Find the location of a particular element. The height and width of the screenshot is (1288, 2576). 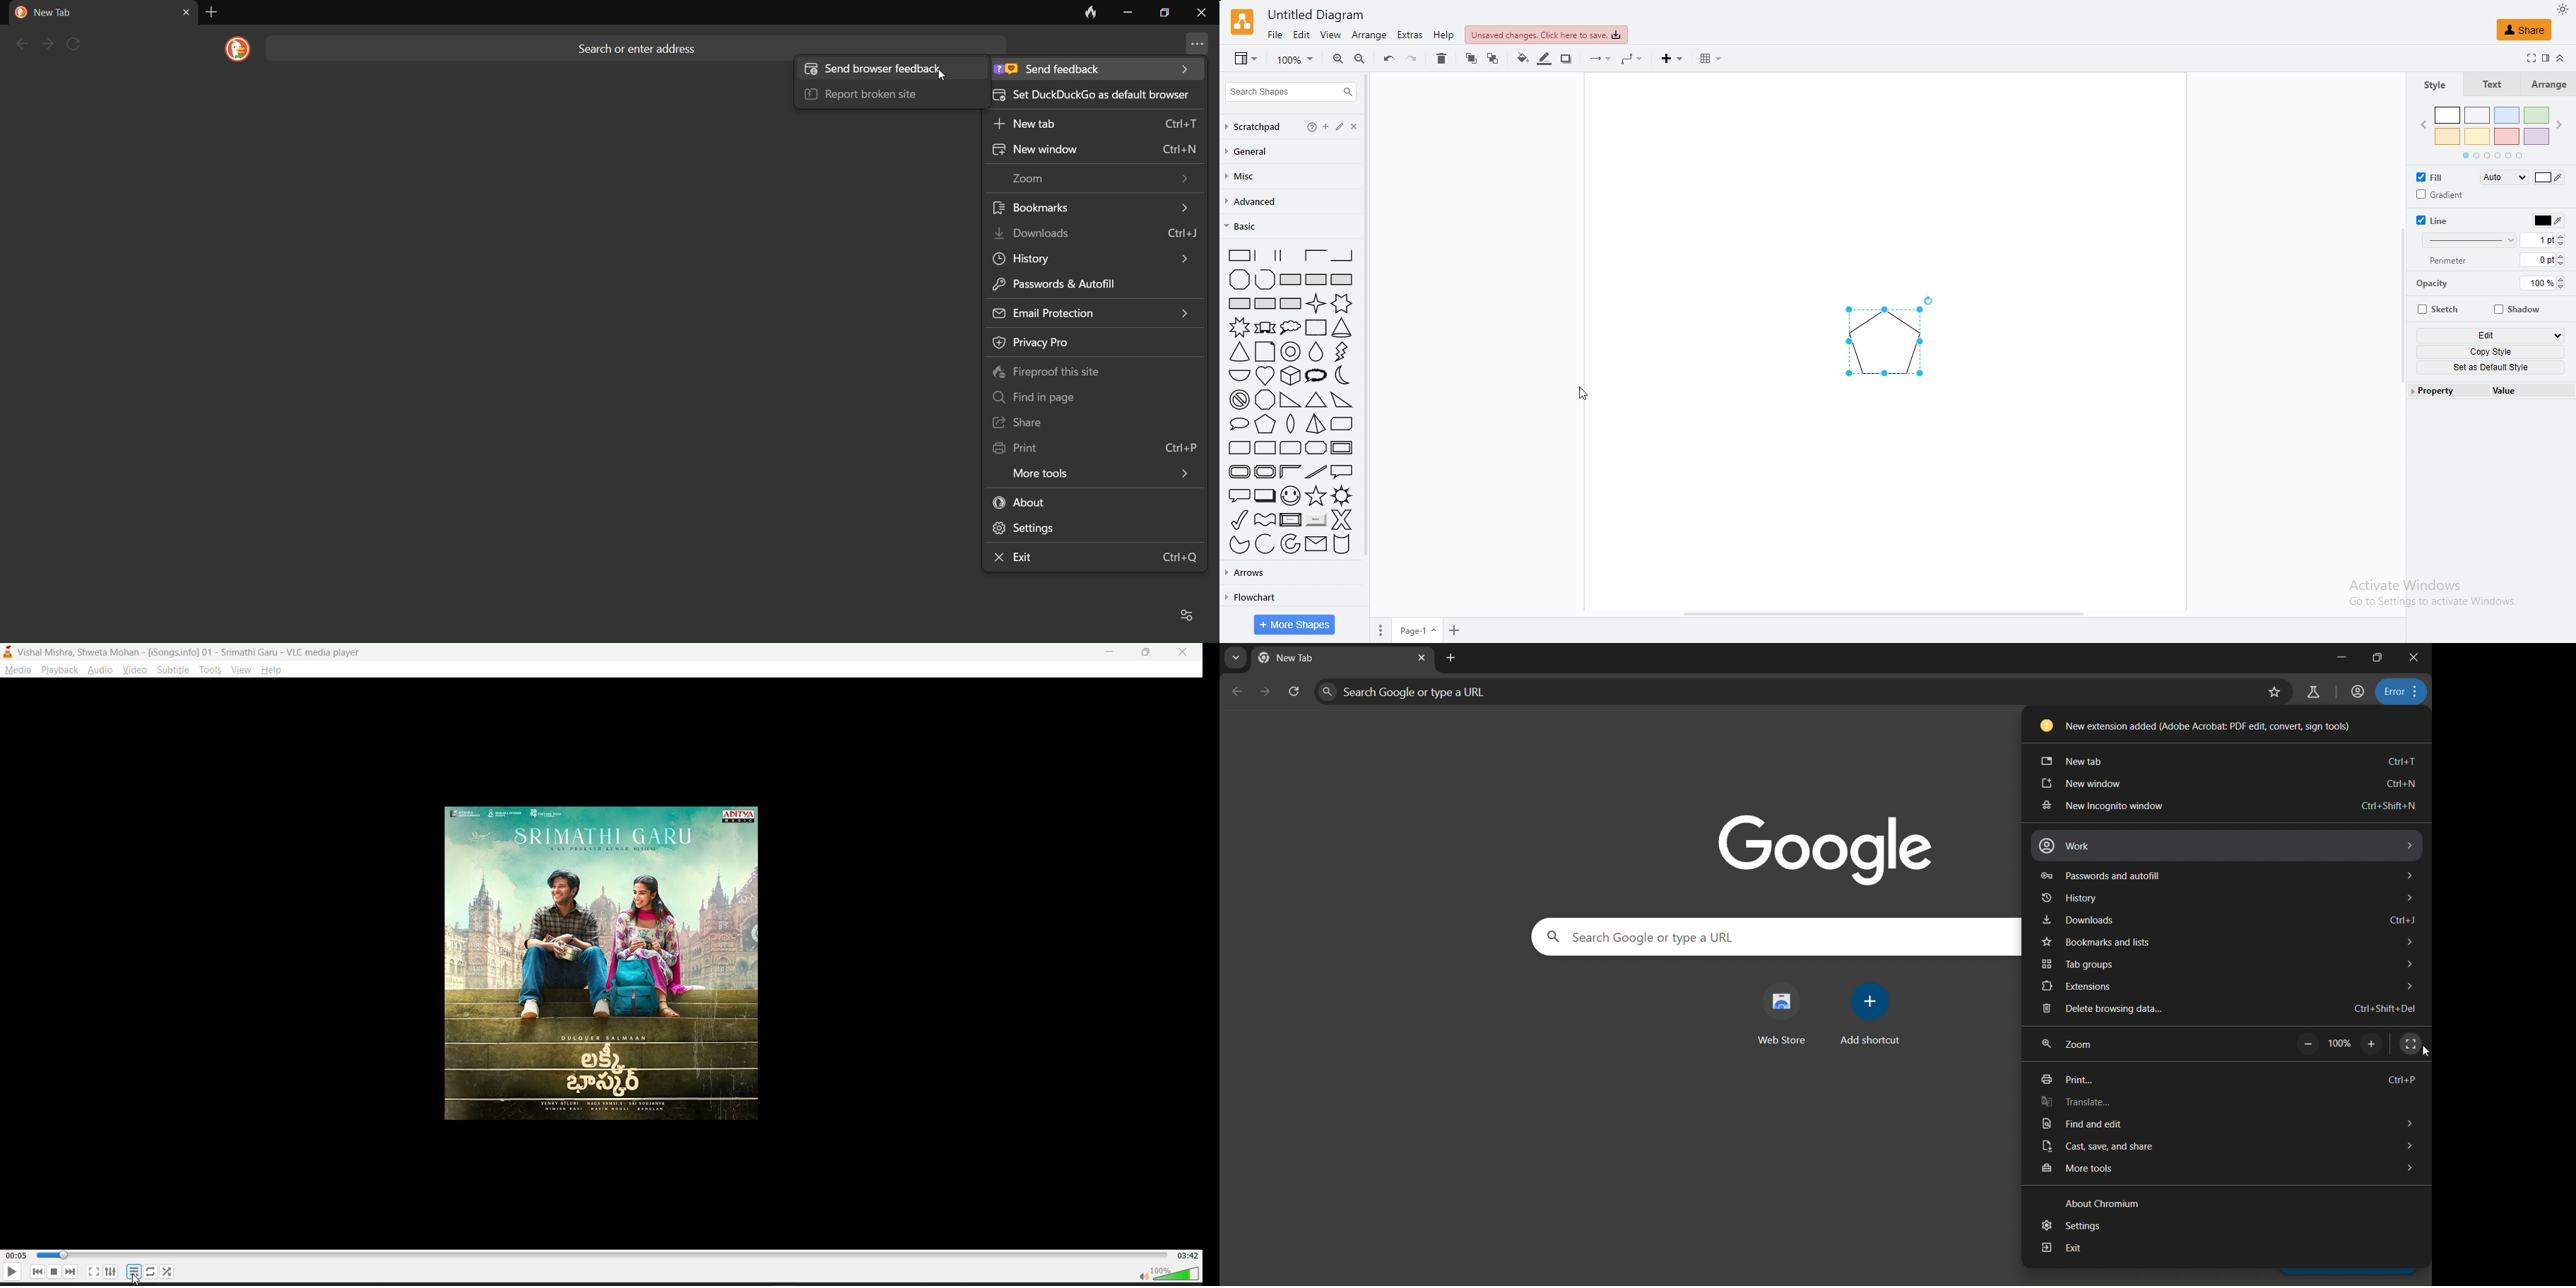

fullscreen is located at coordinates (93, 1272).